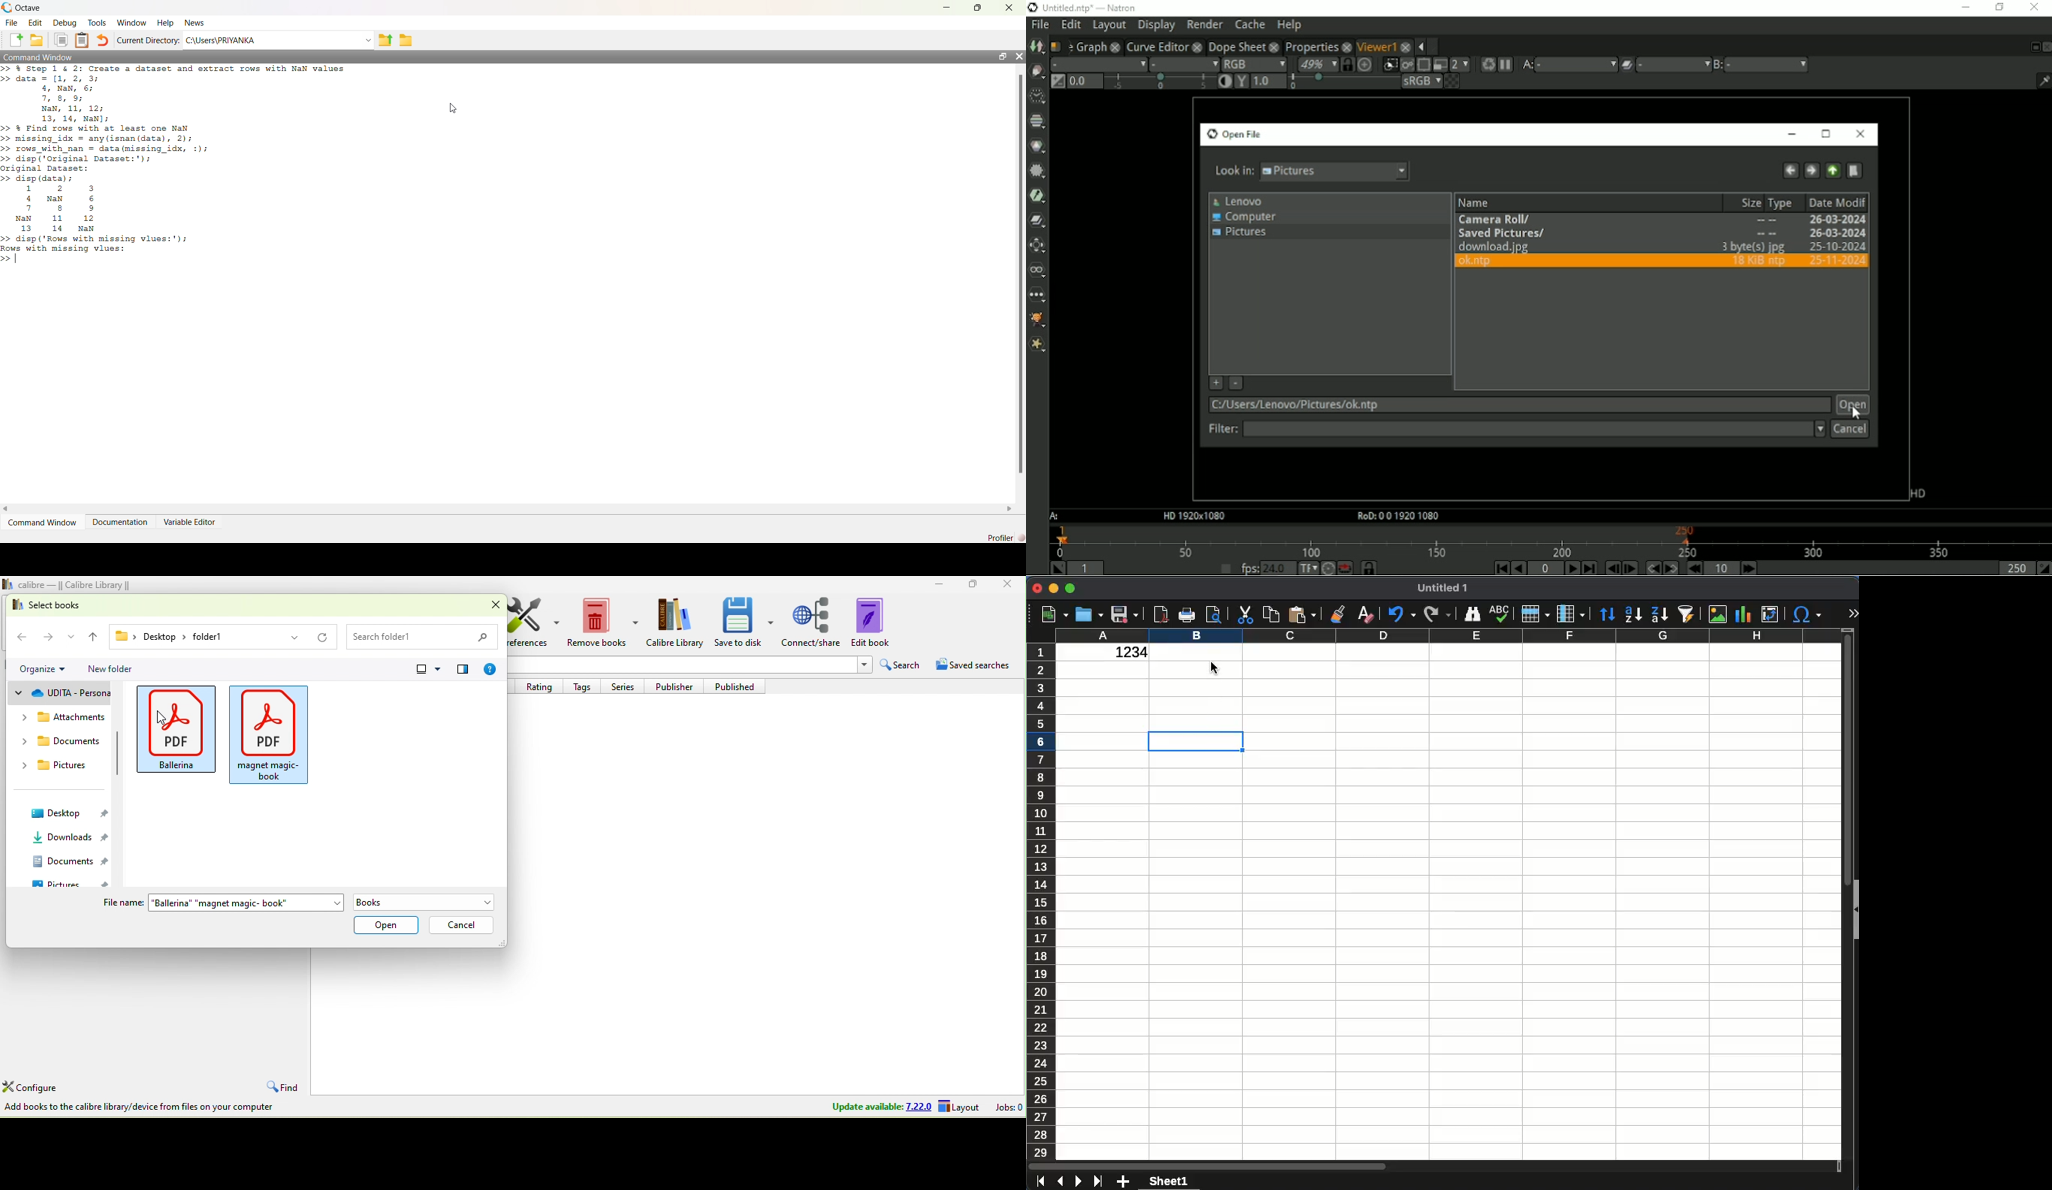 This screenshot has width=2072, height=1204. What do you see at coordinates (62, 767) in the screenshot?
I see `pictures` at bounding box center [62, 767].